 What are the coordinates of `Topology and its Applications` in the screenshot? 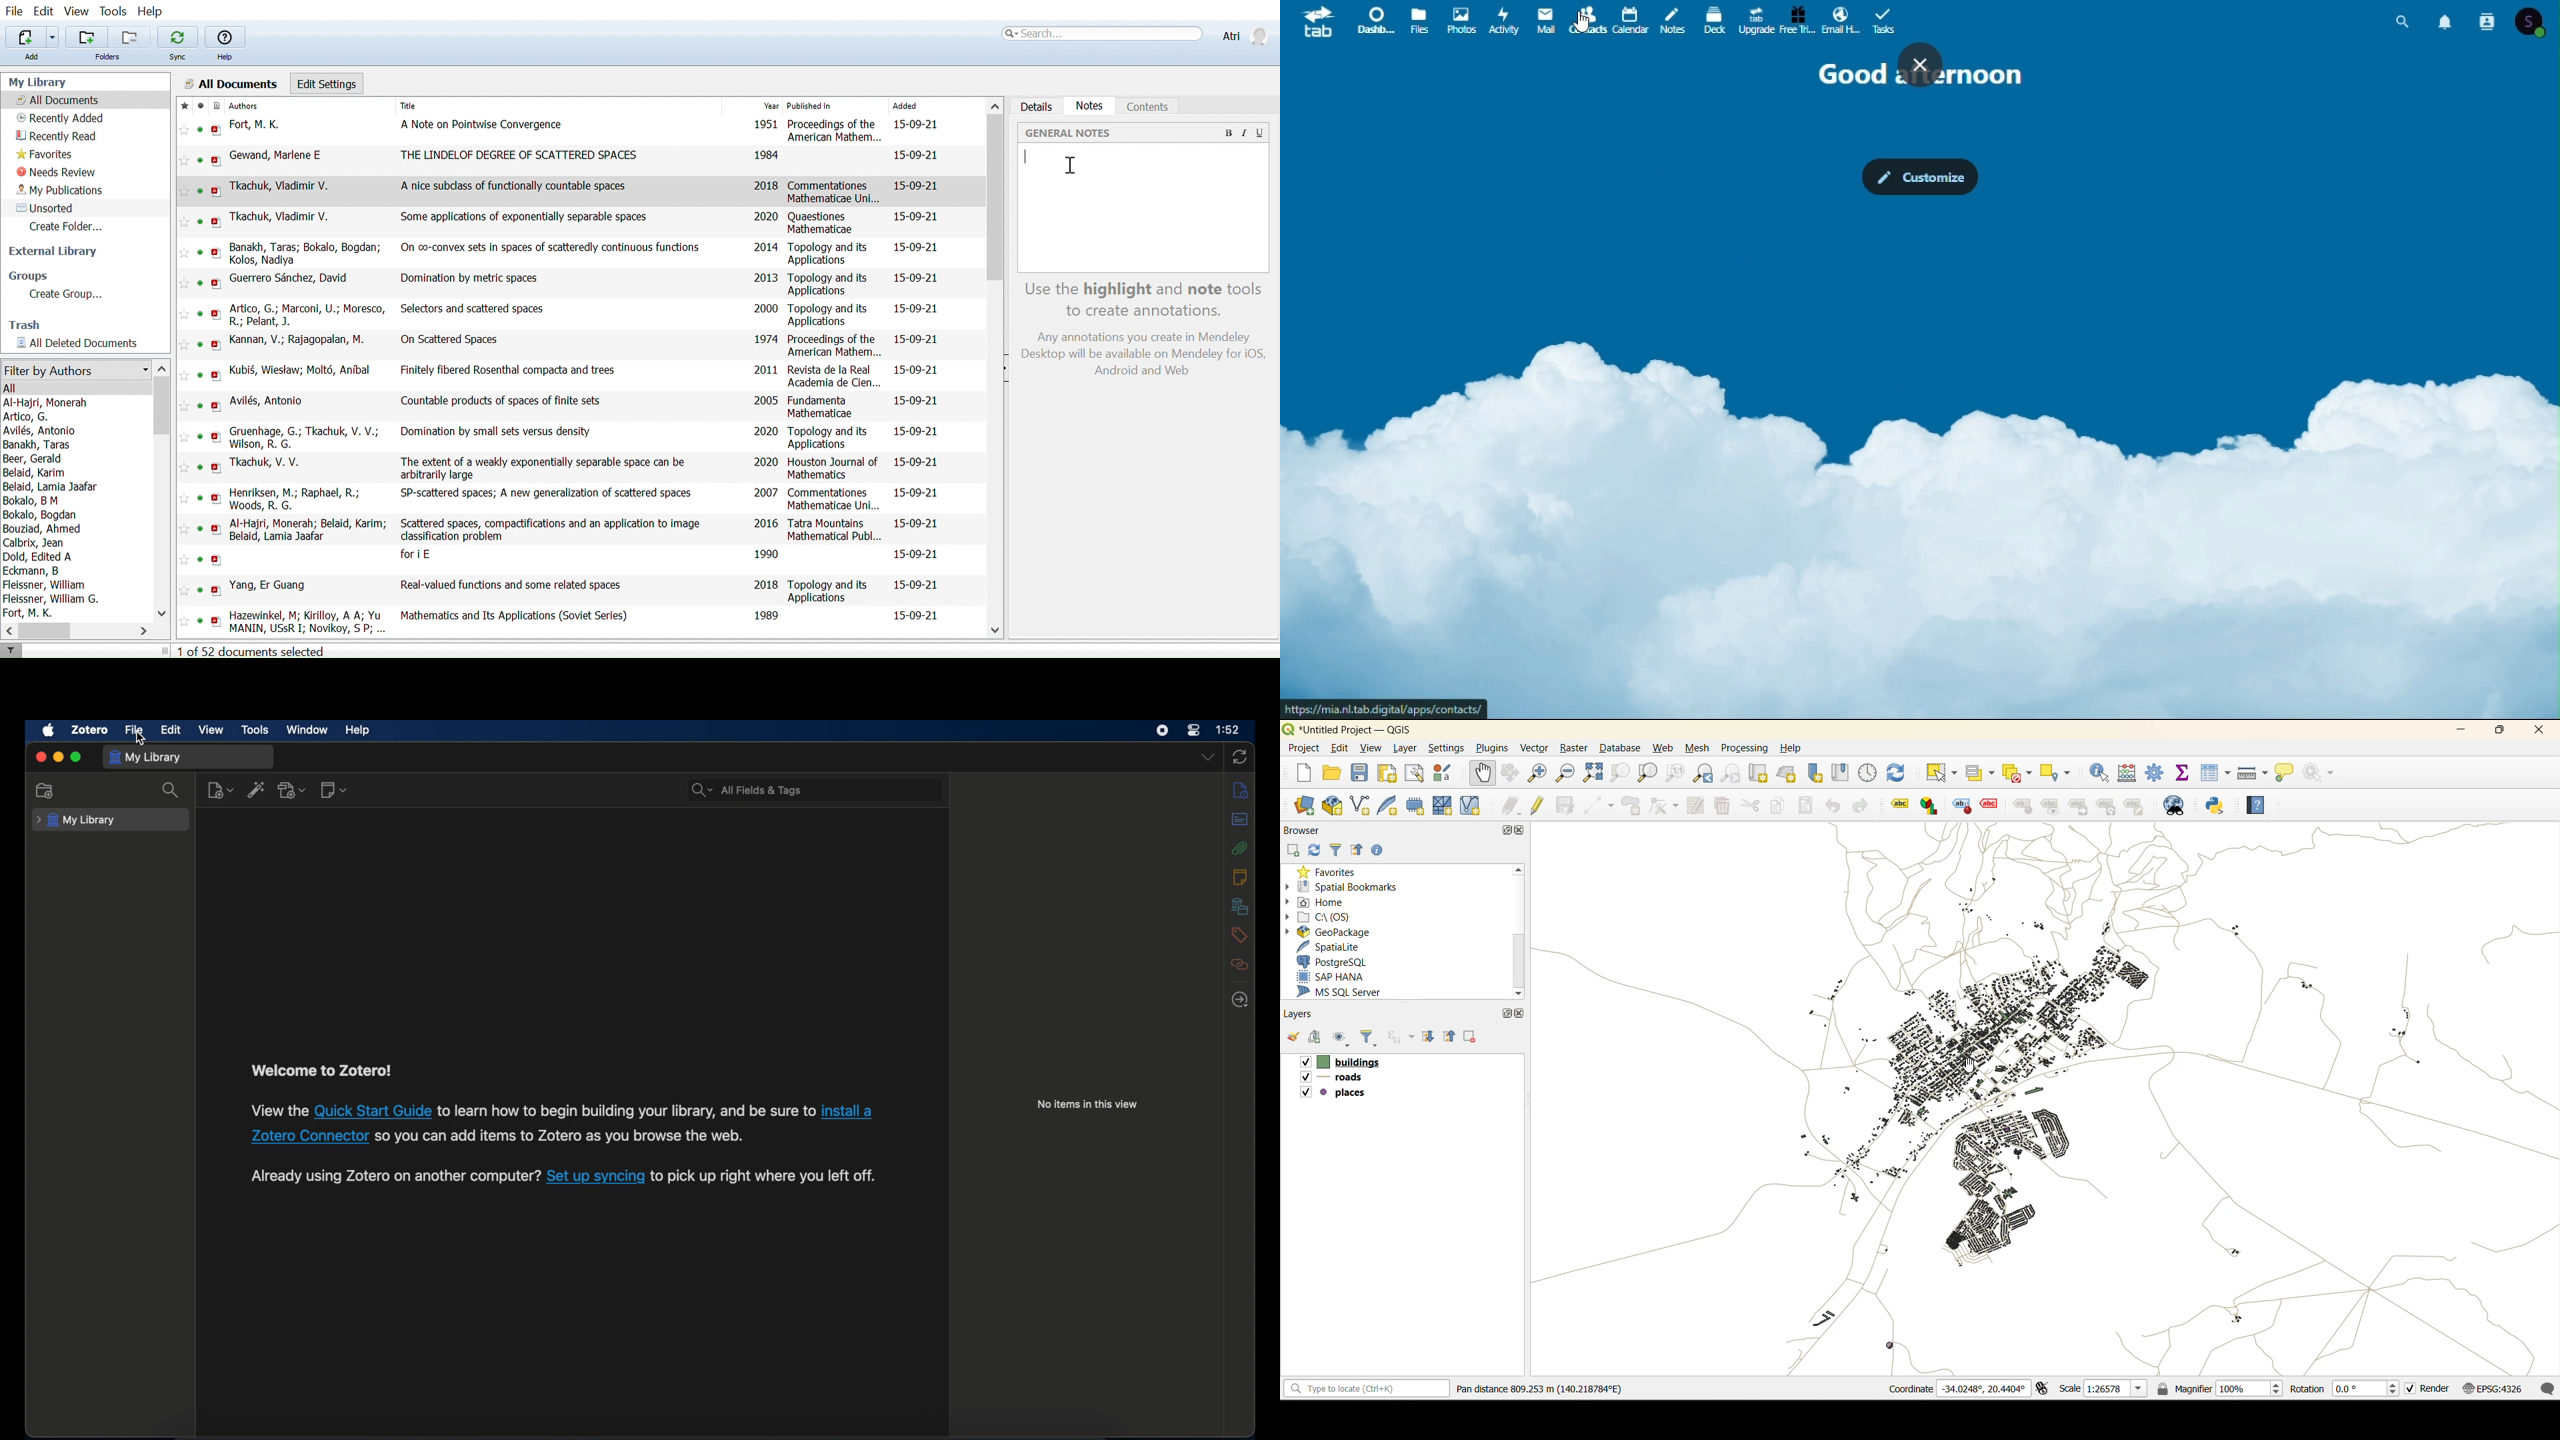 It's located at (827, 285).